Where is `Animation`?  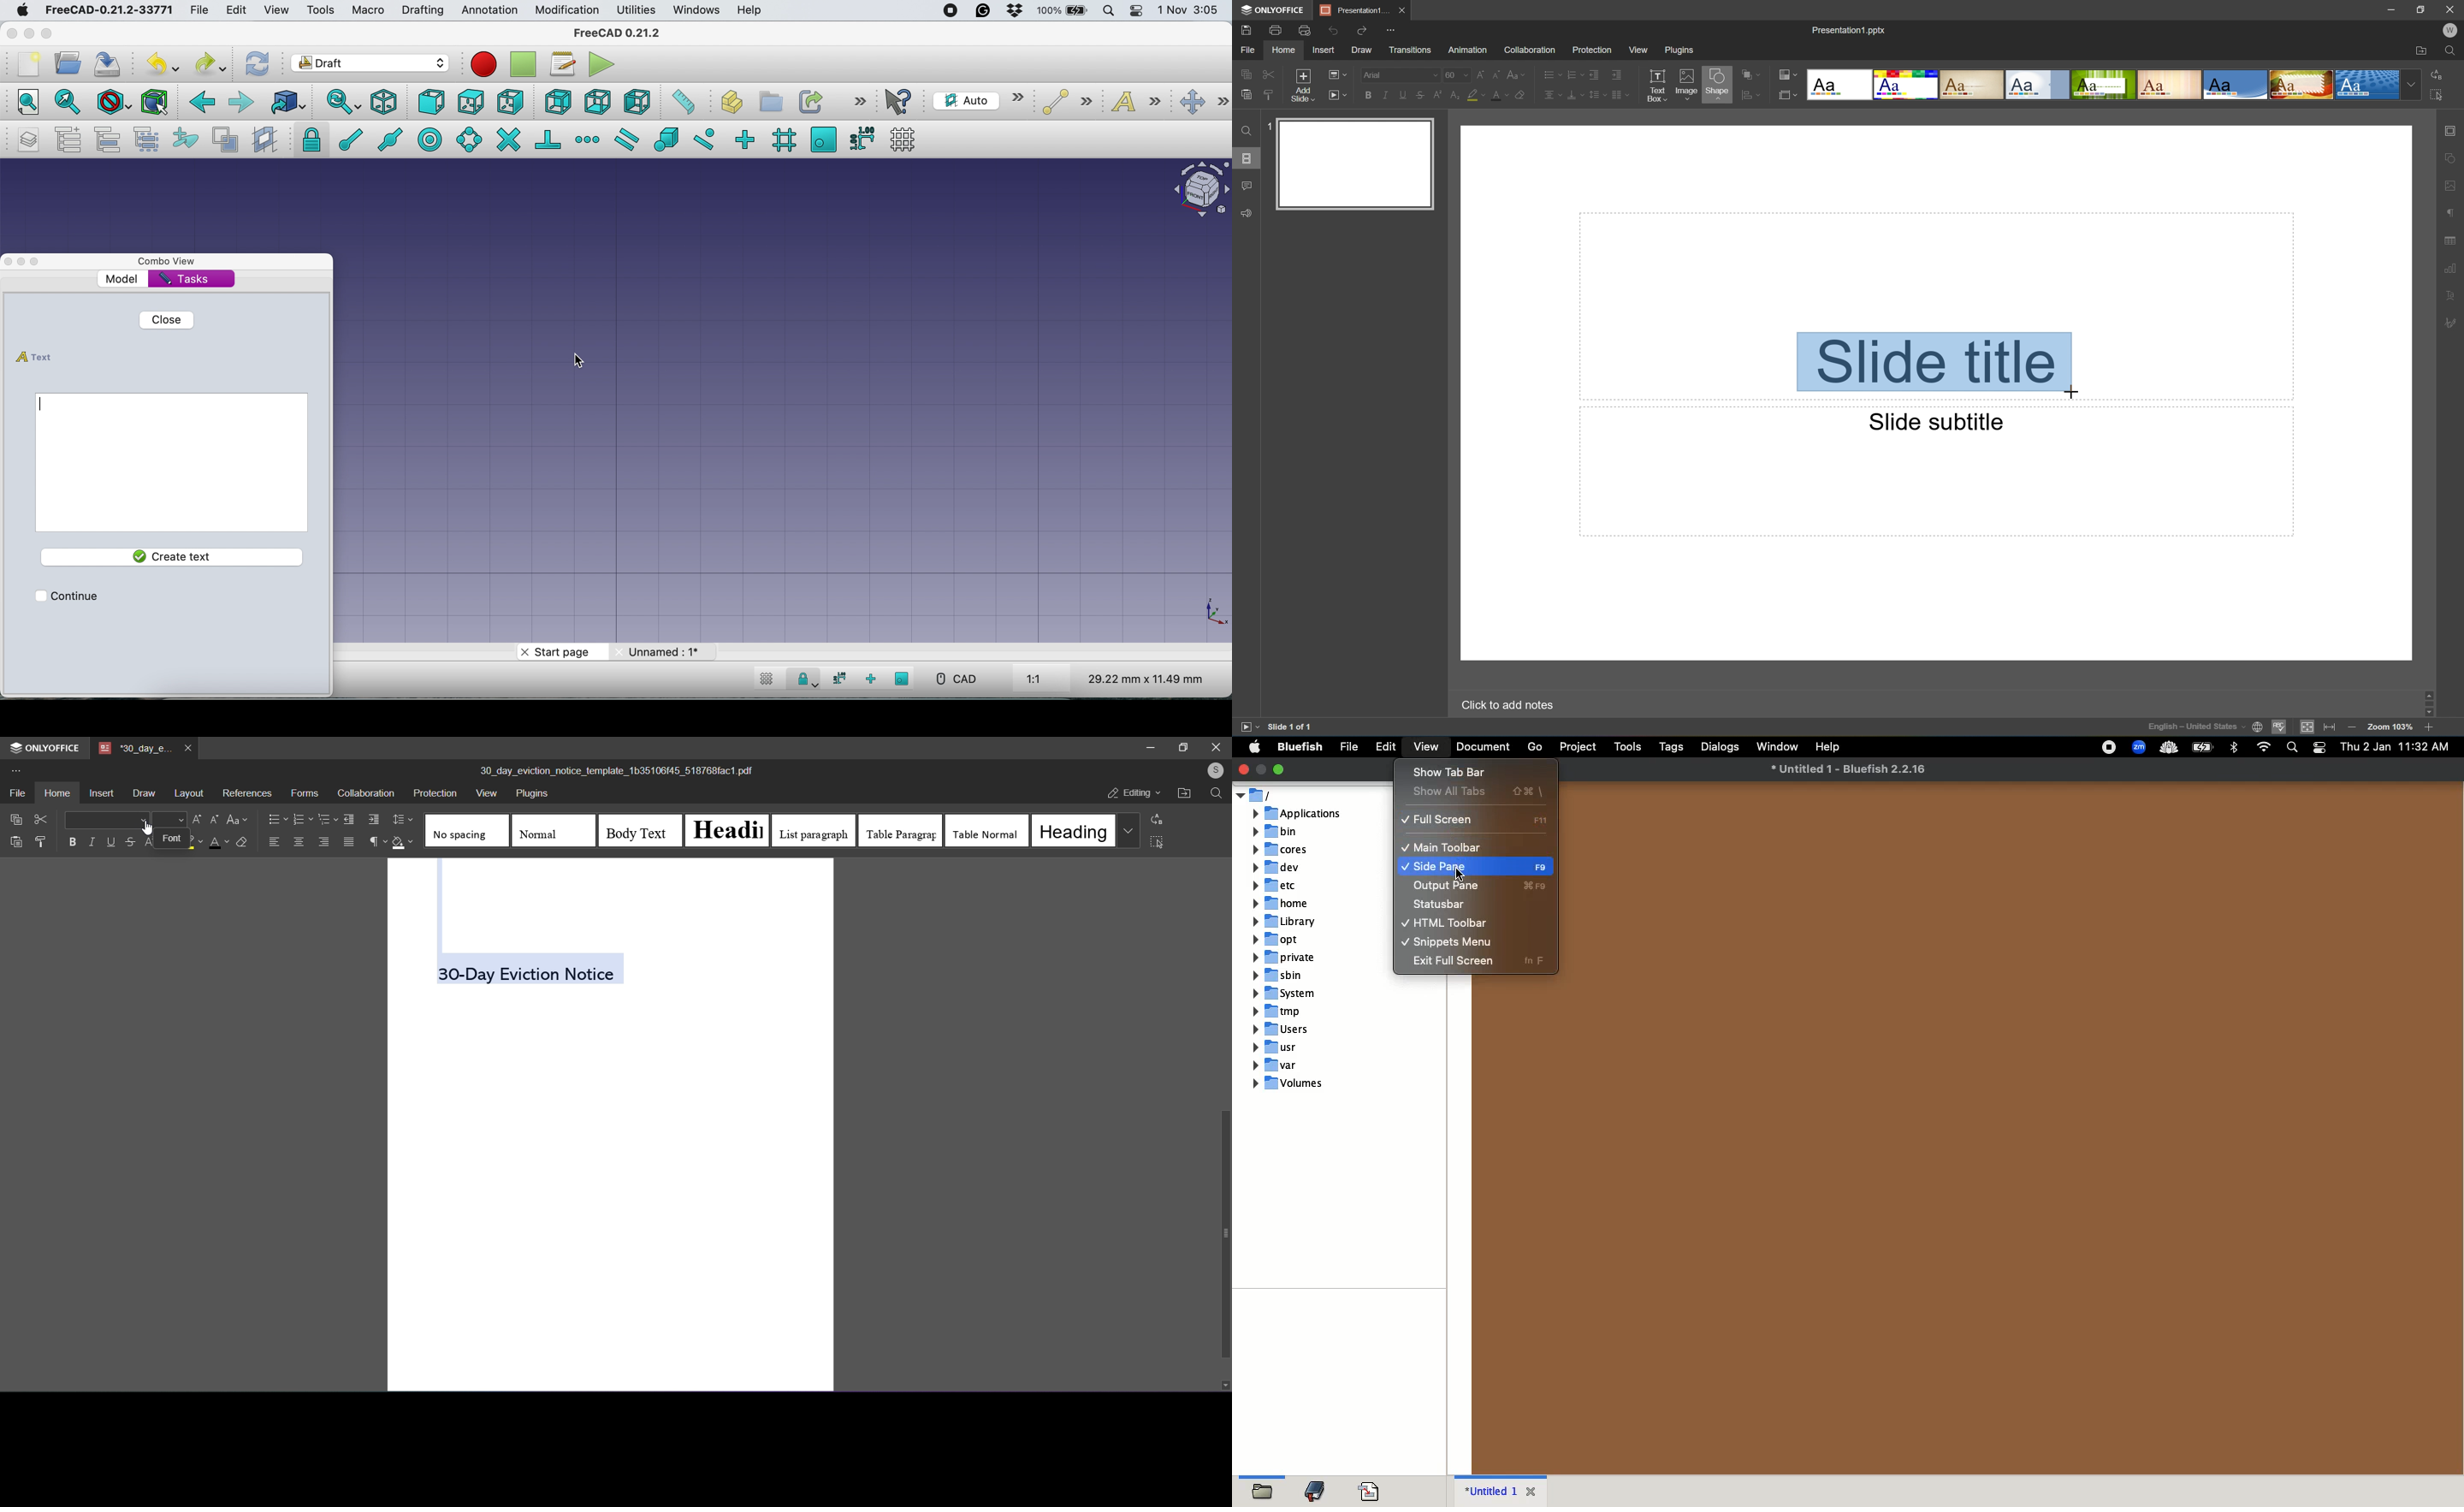 Animation is located at coordinates (1469, 51).